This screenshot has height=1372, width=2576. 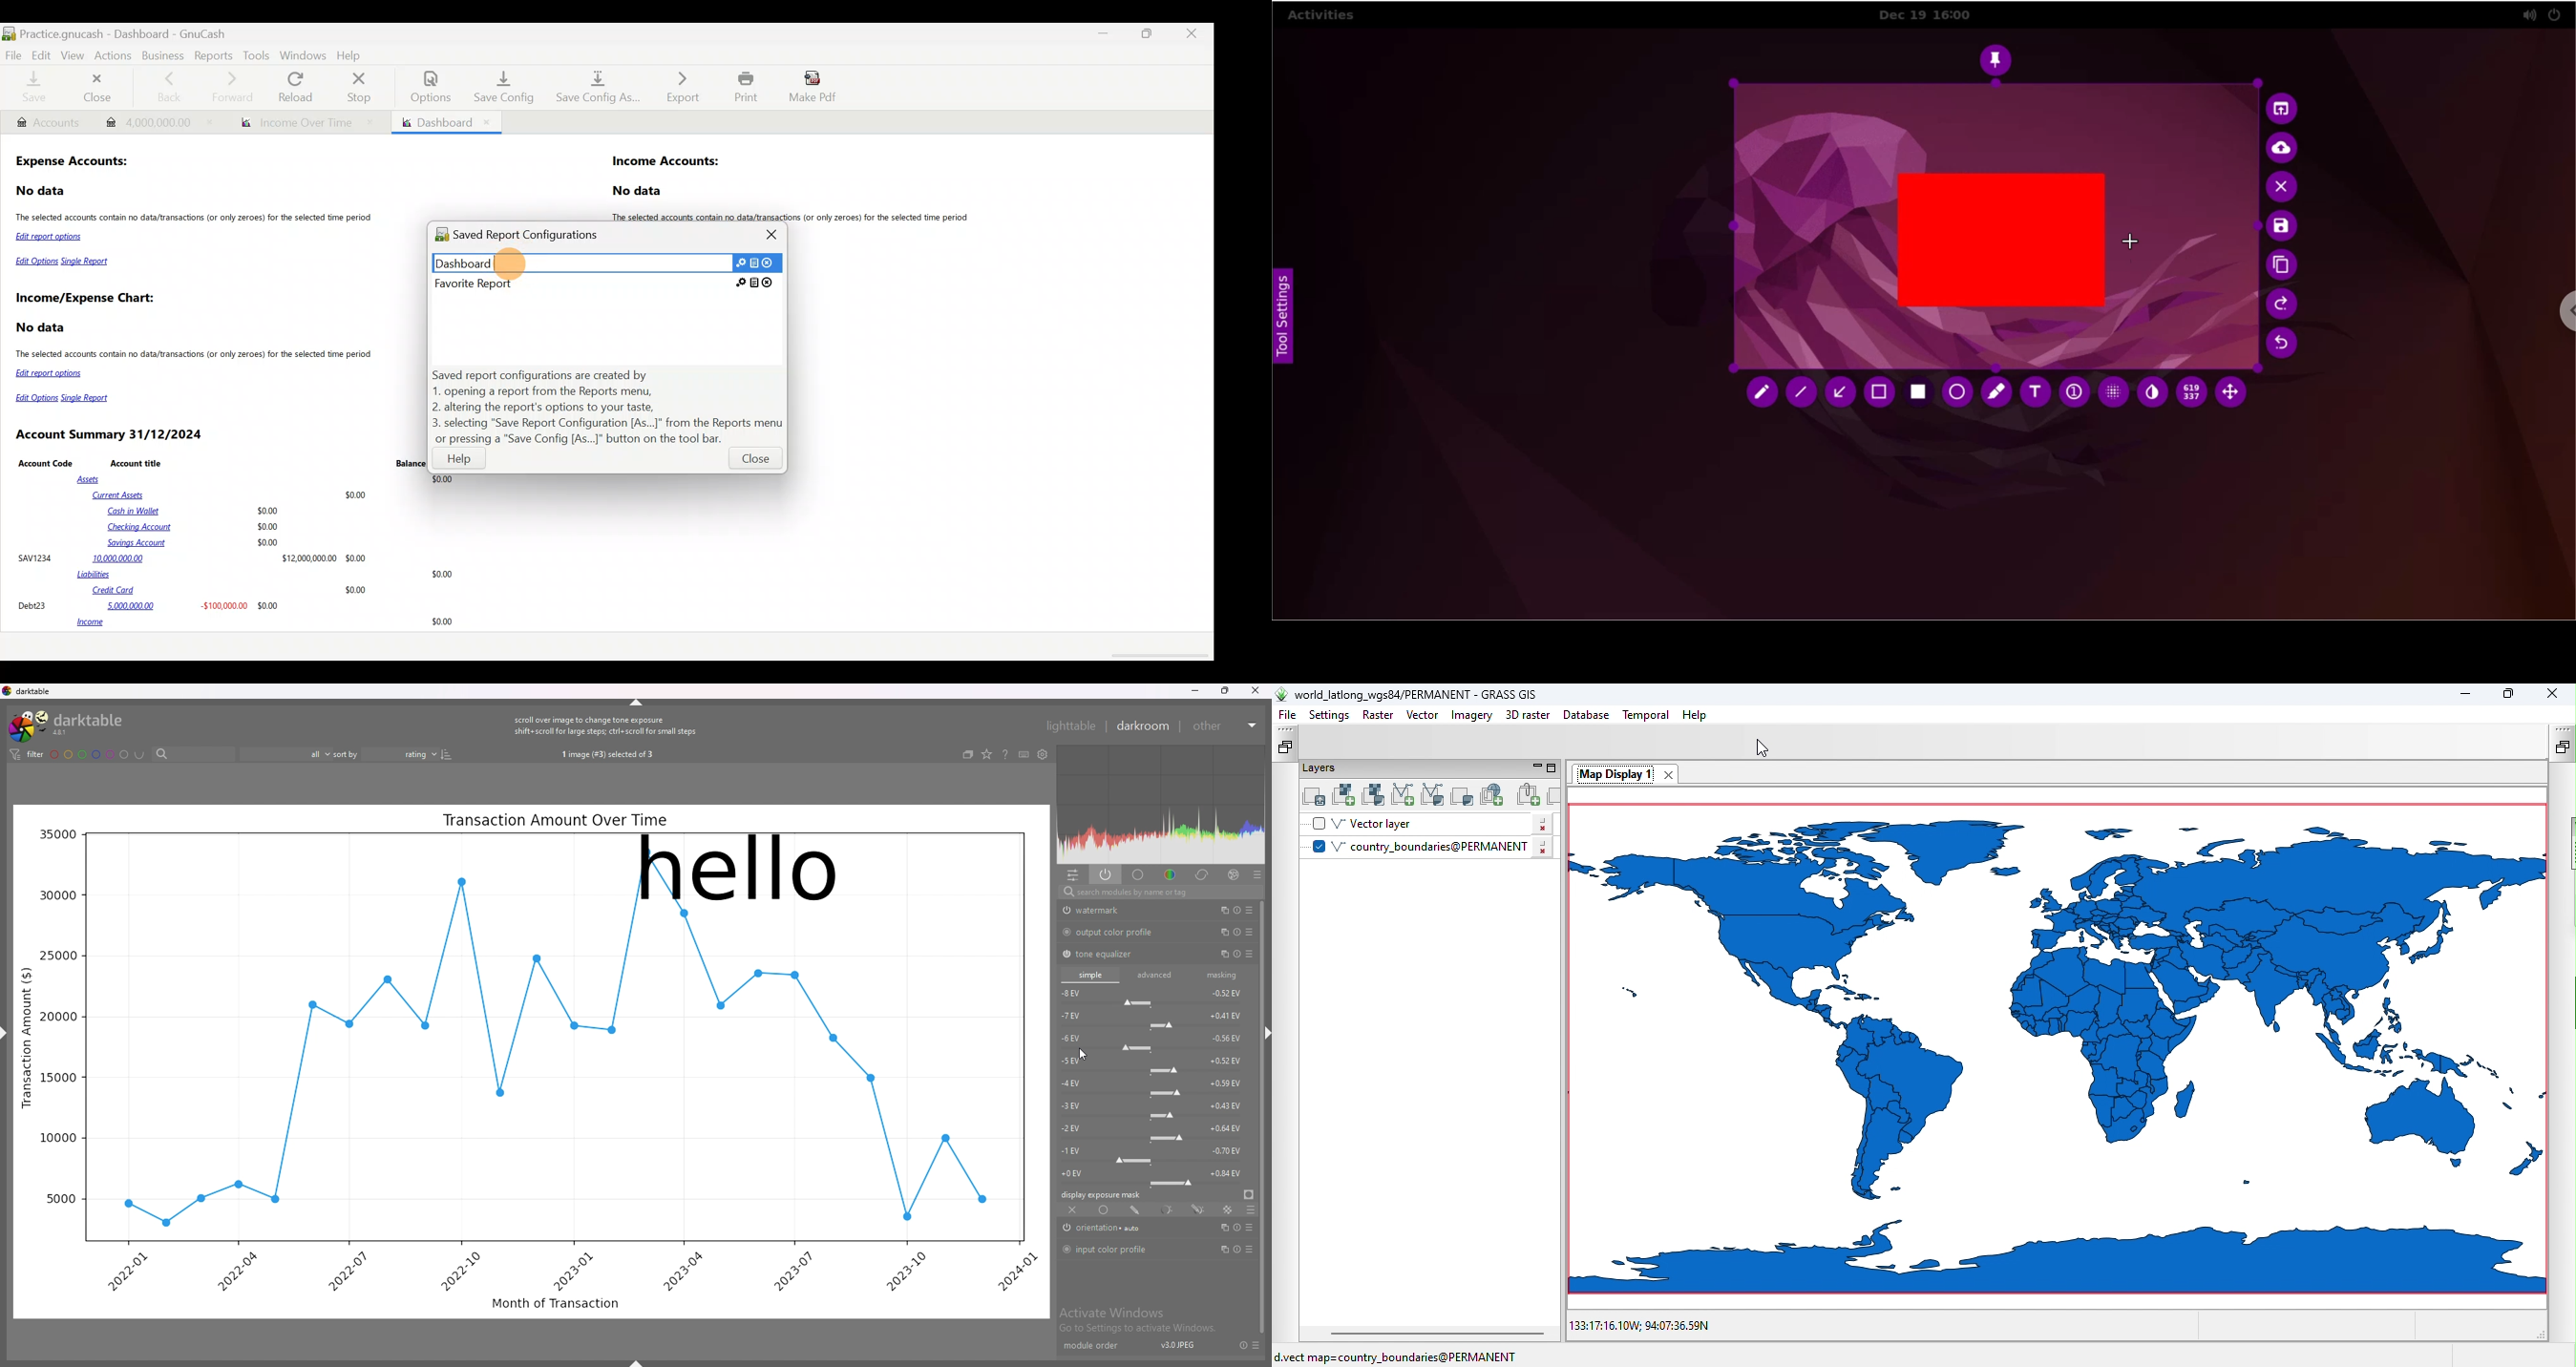 What do you see at coordinates (63, 264) in the screenshot?
I see `Edit Options Single Report` at bounding box center [63, 264].